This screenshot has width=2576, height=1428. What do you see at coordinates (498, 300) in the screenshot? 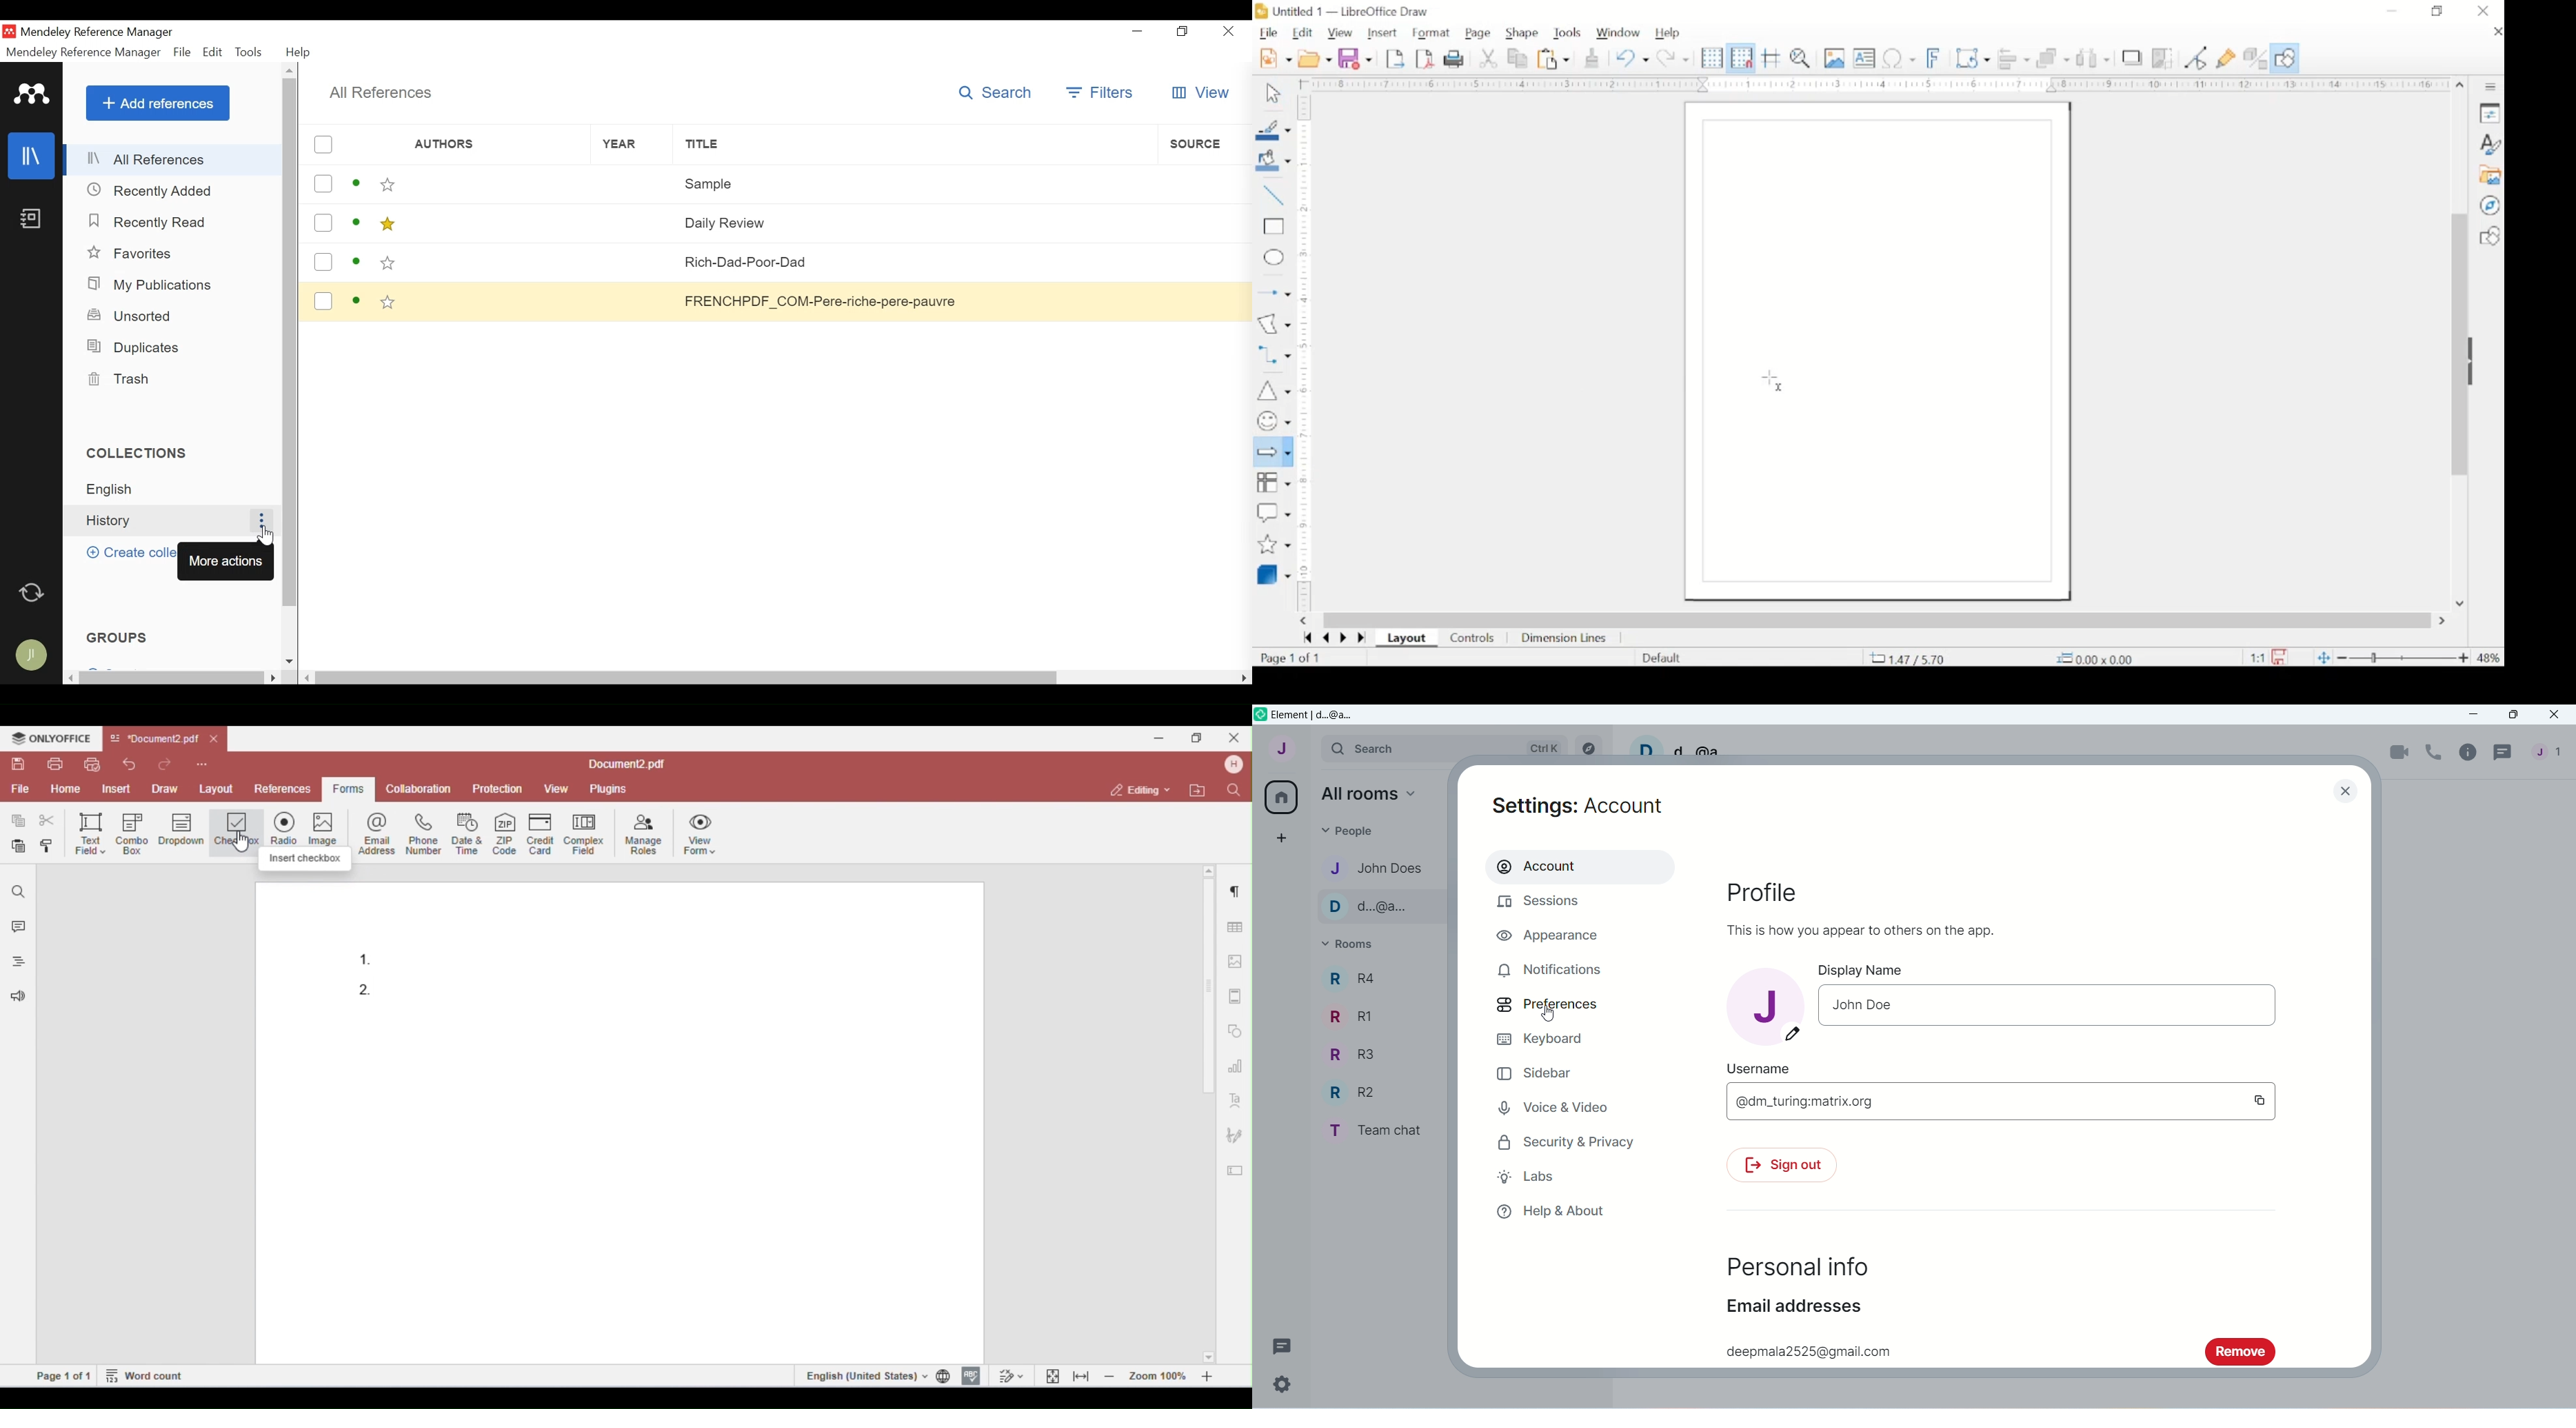
I see `Authors` at bounding box center [498, 300].